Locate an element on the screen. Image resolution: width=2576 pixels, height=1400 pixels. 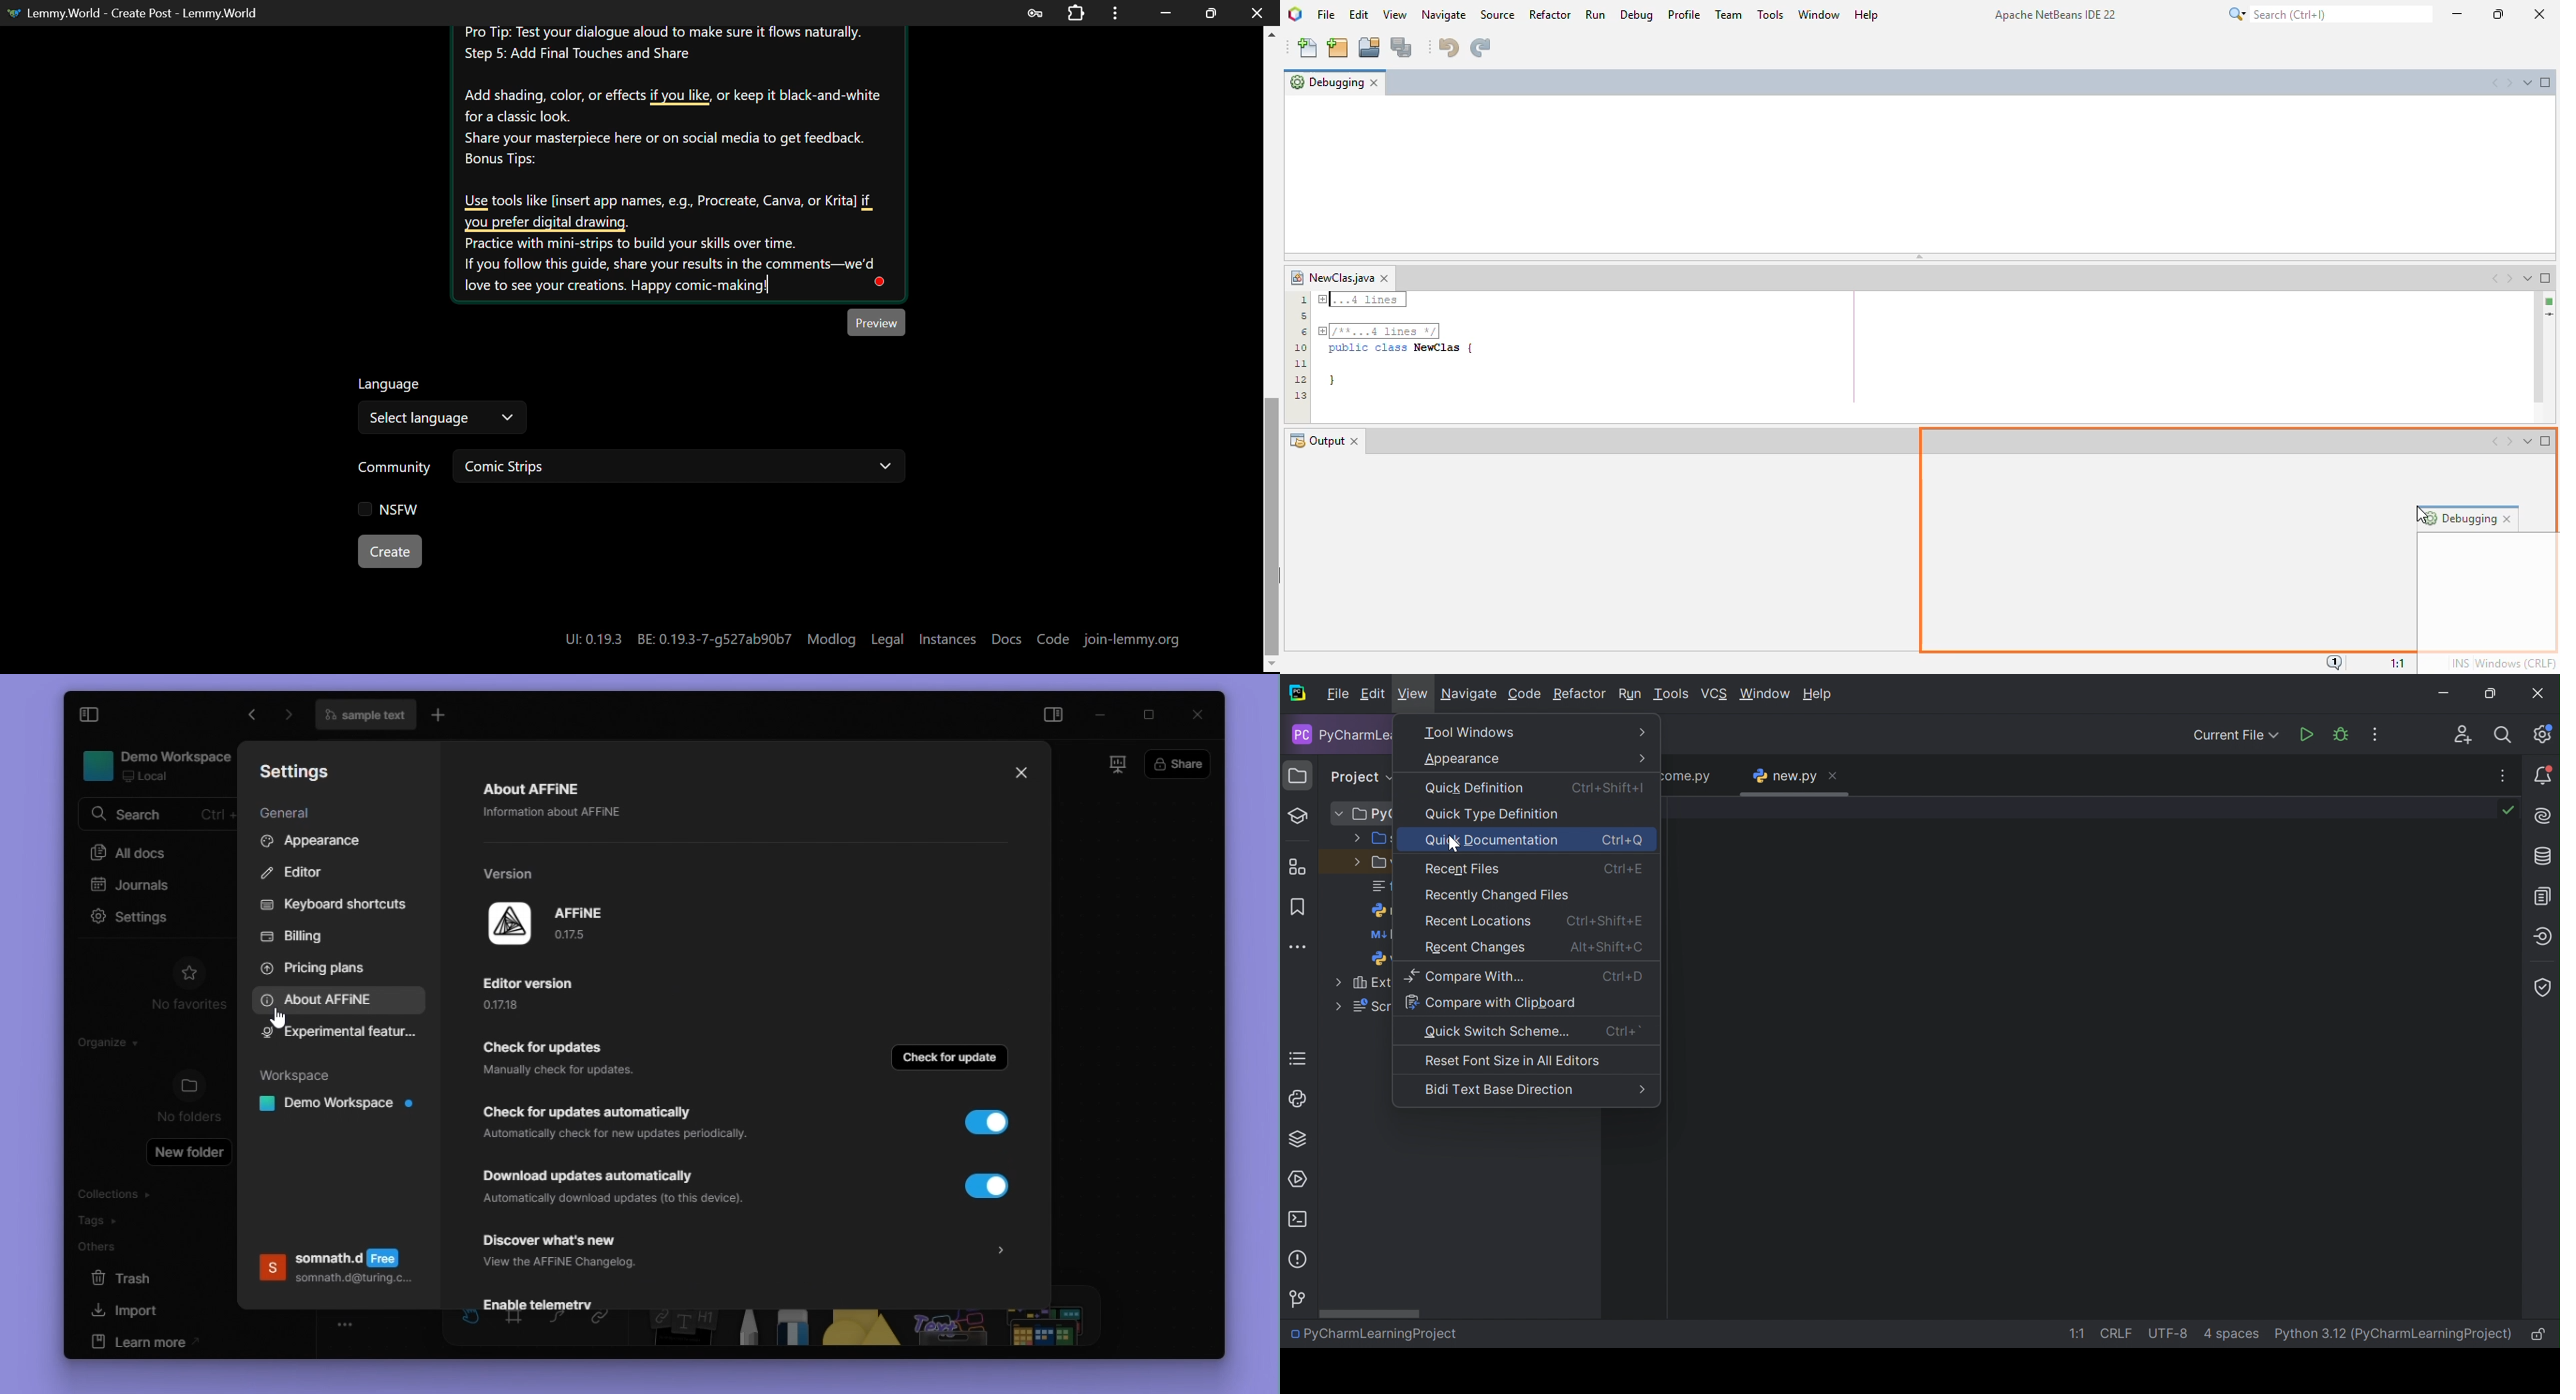
Debug 'new.py' is located at coordinates (2342, 734).